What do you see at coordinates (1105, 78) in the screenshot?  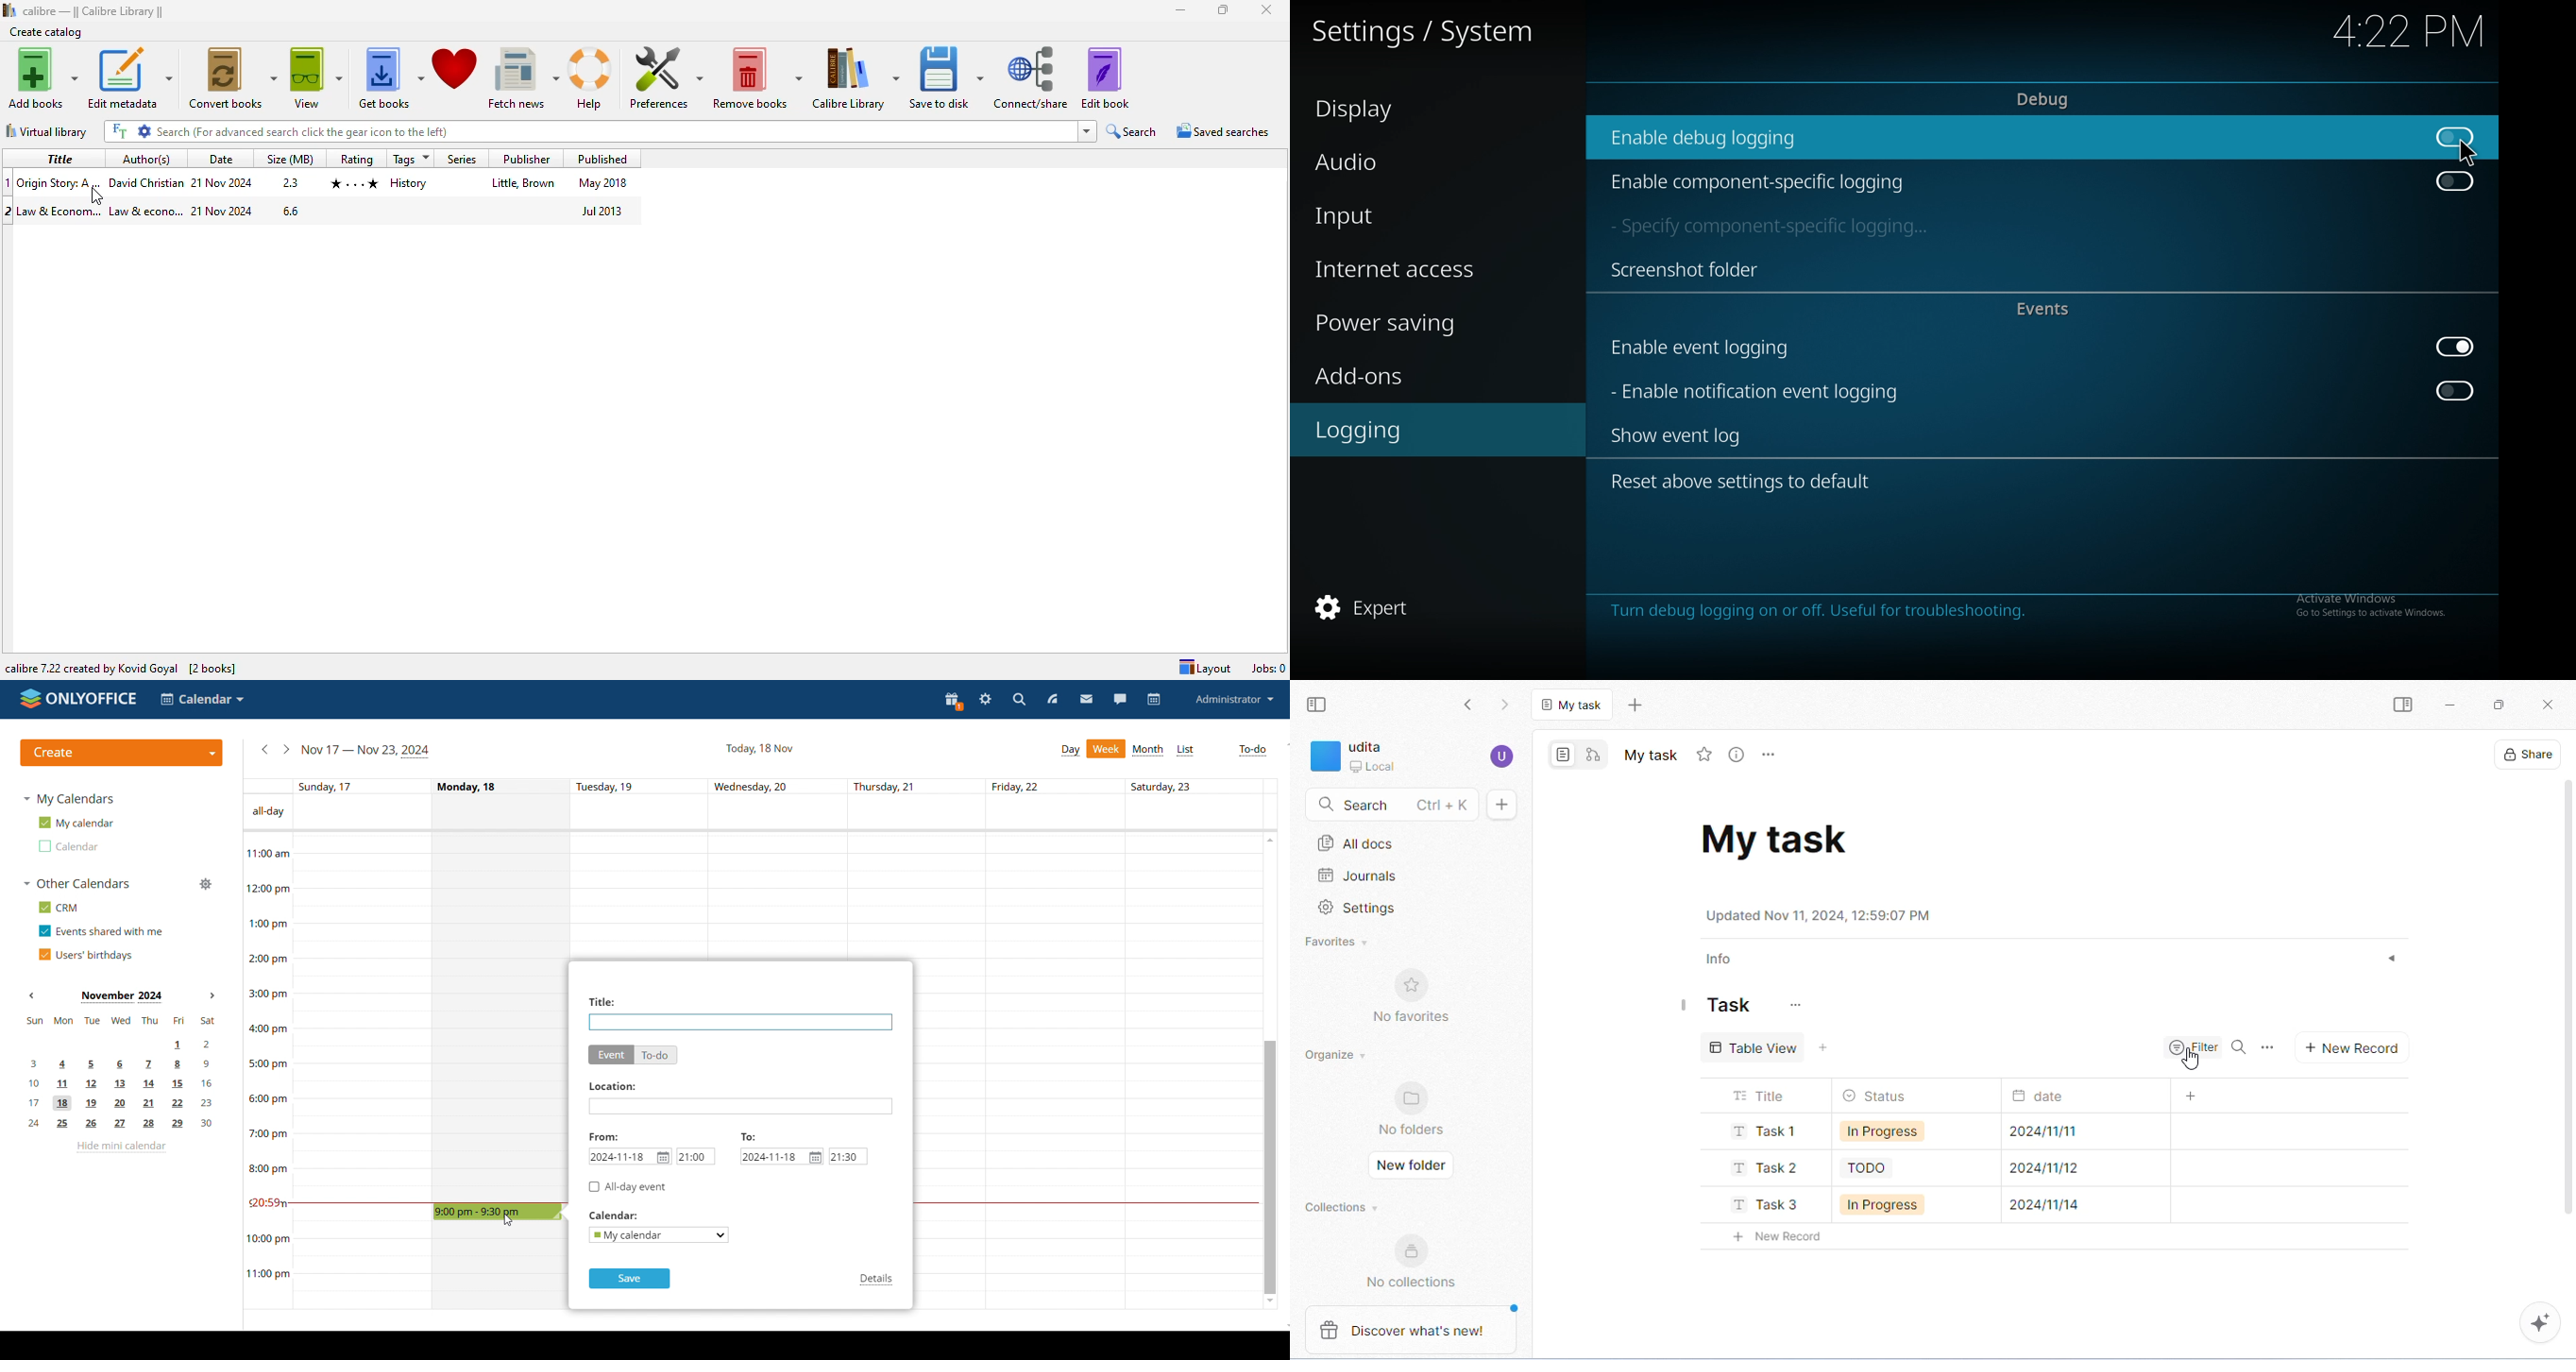 I see `edit book` at bounding box center [1105, 78].